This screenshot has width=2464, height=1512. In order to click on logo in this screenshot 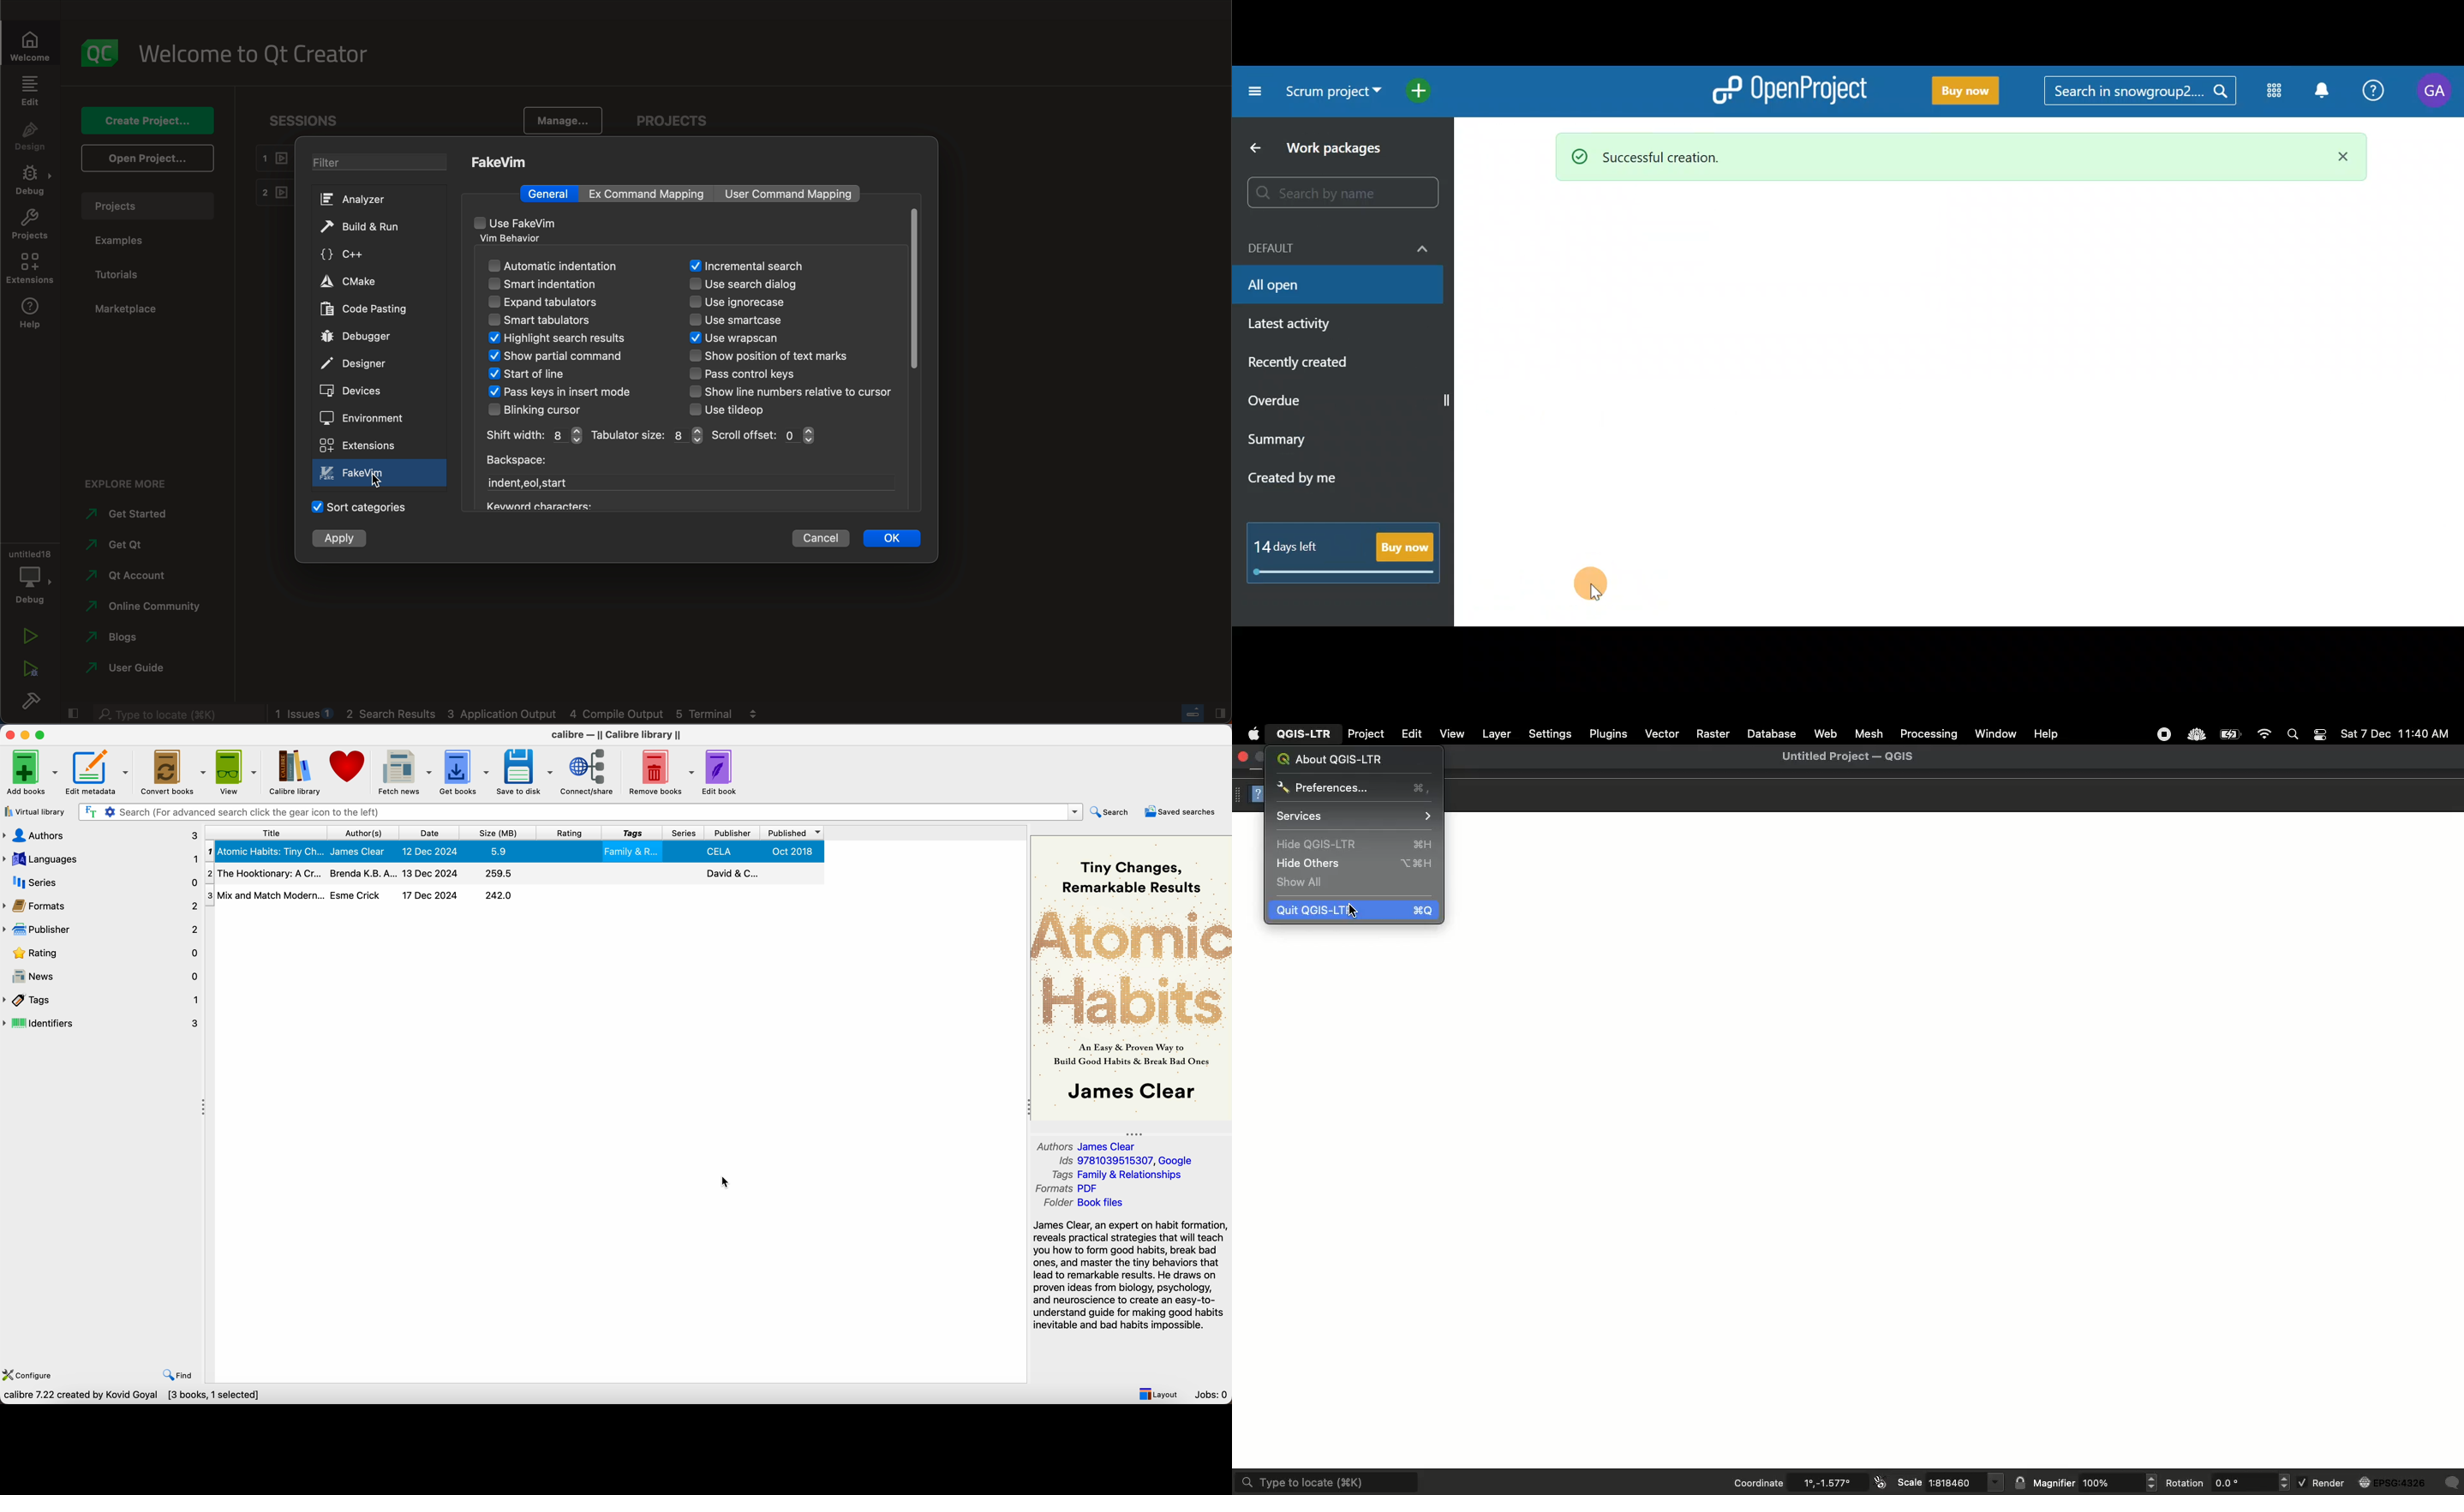, I will do `click(97, 53)`.